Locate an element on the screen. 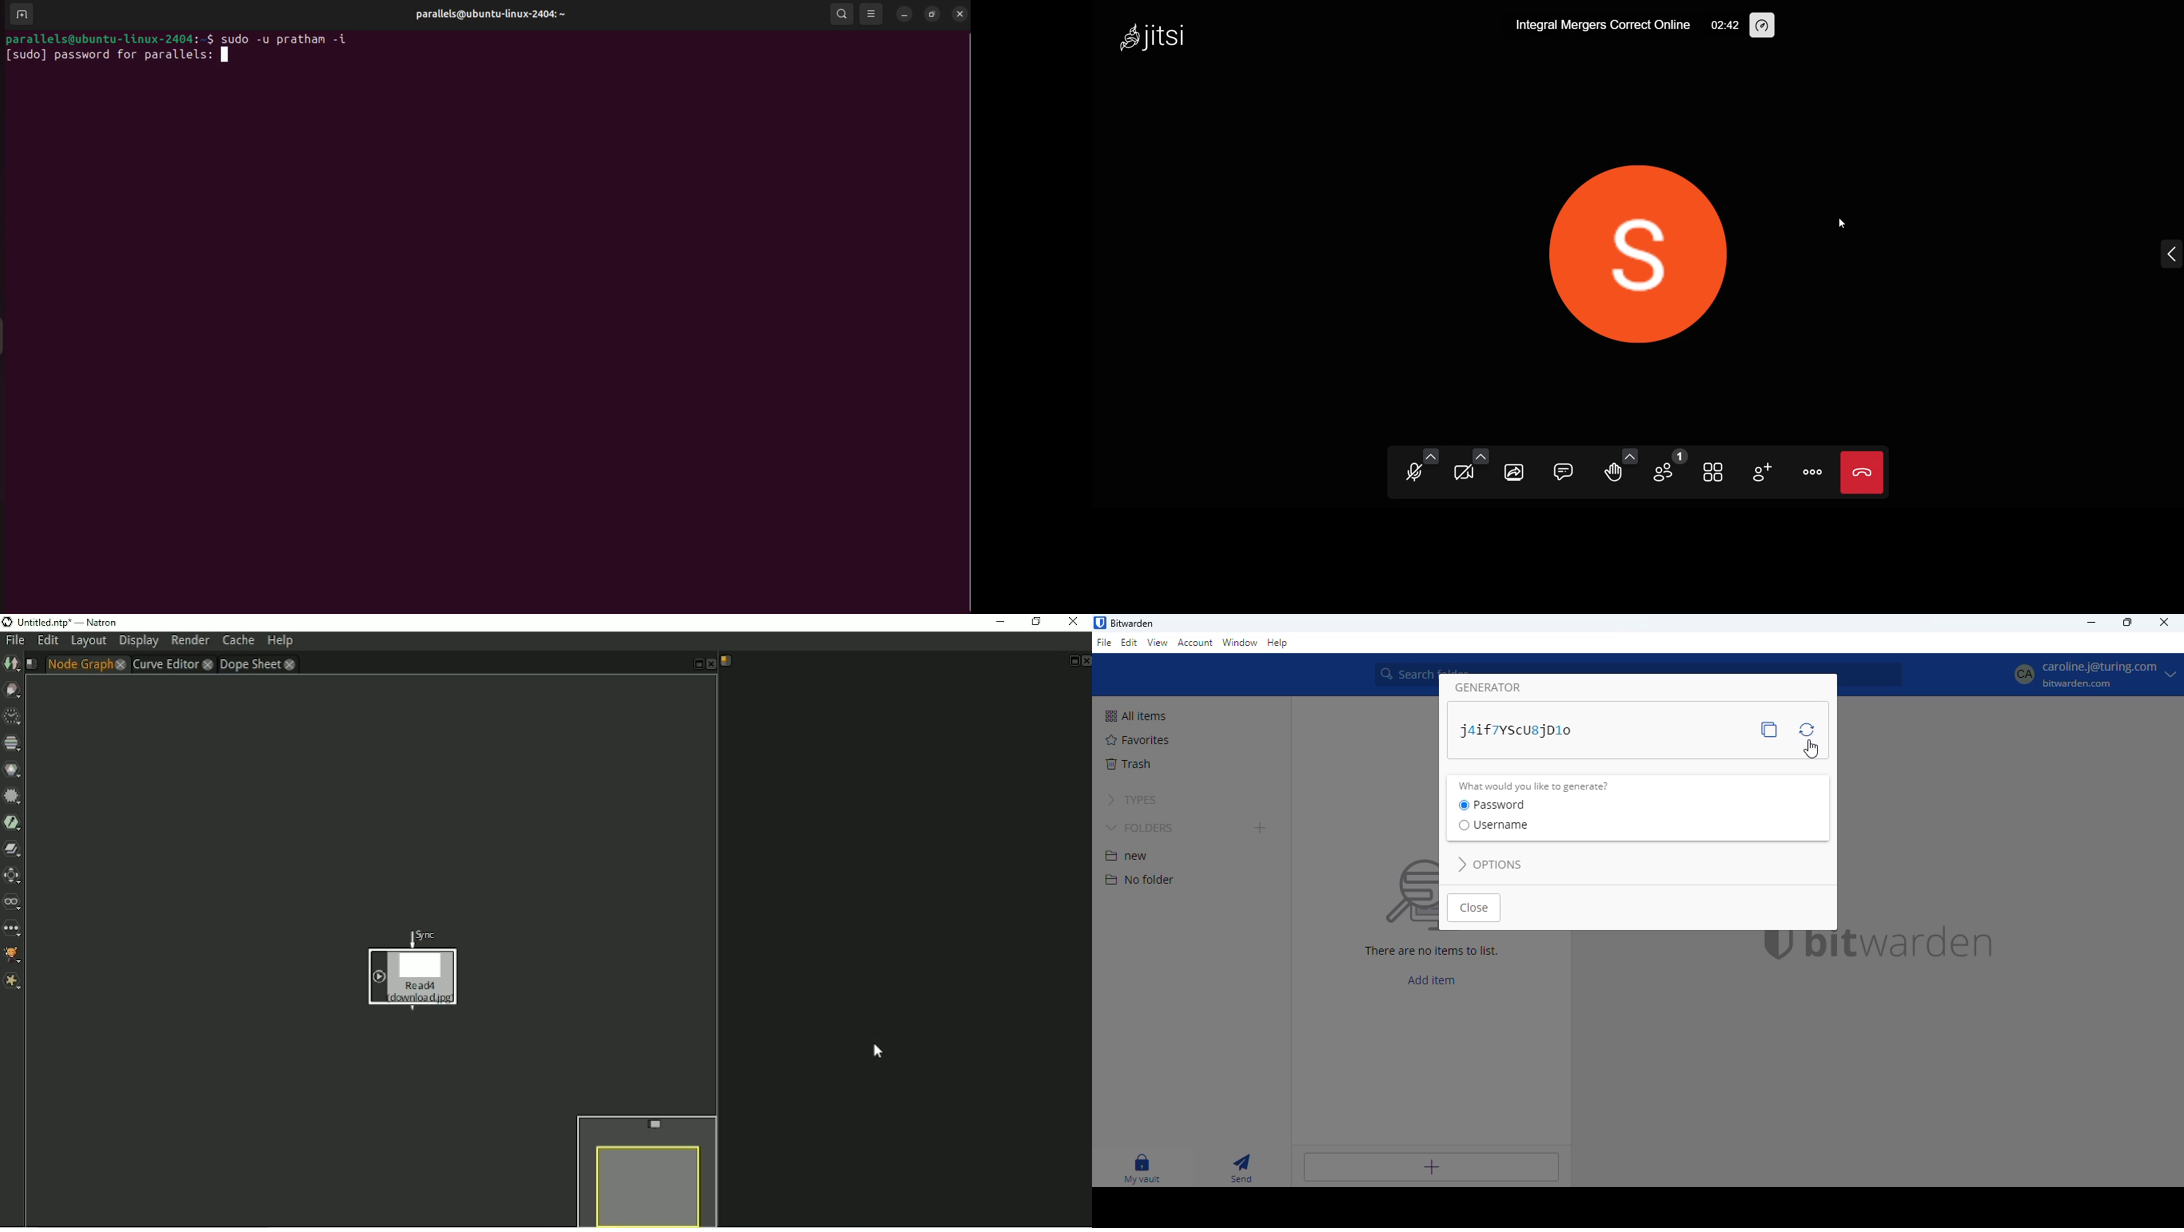 The image size is (2184, 1232). generator is located at coordinates (1489, 688).